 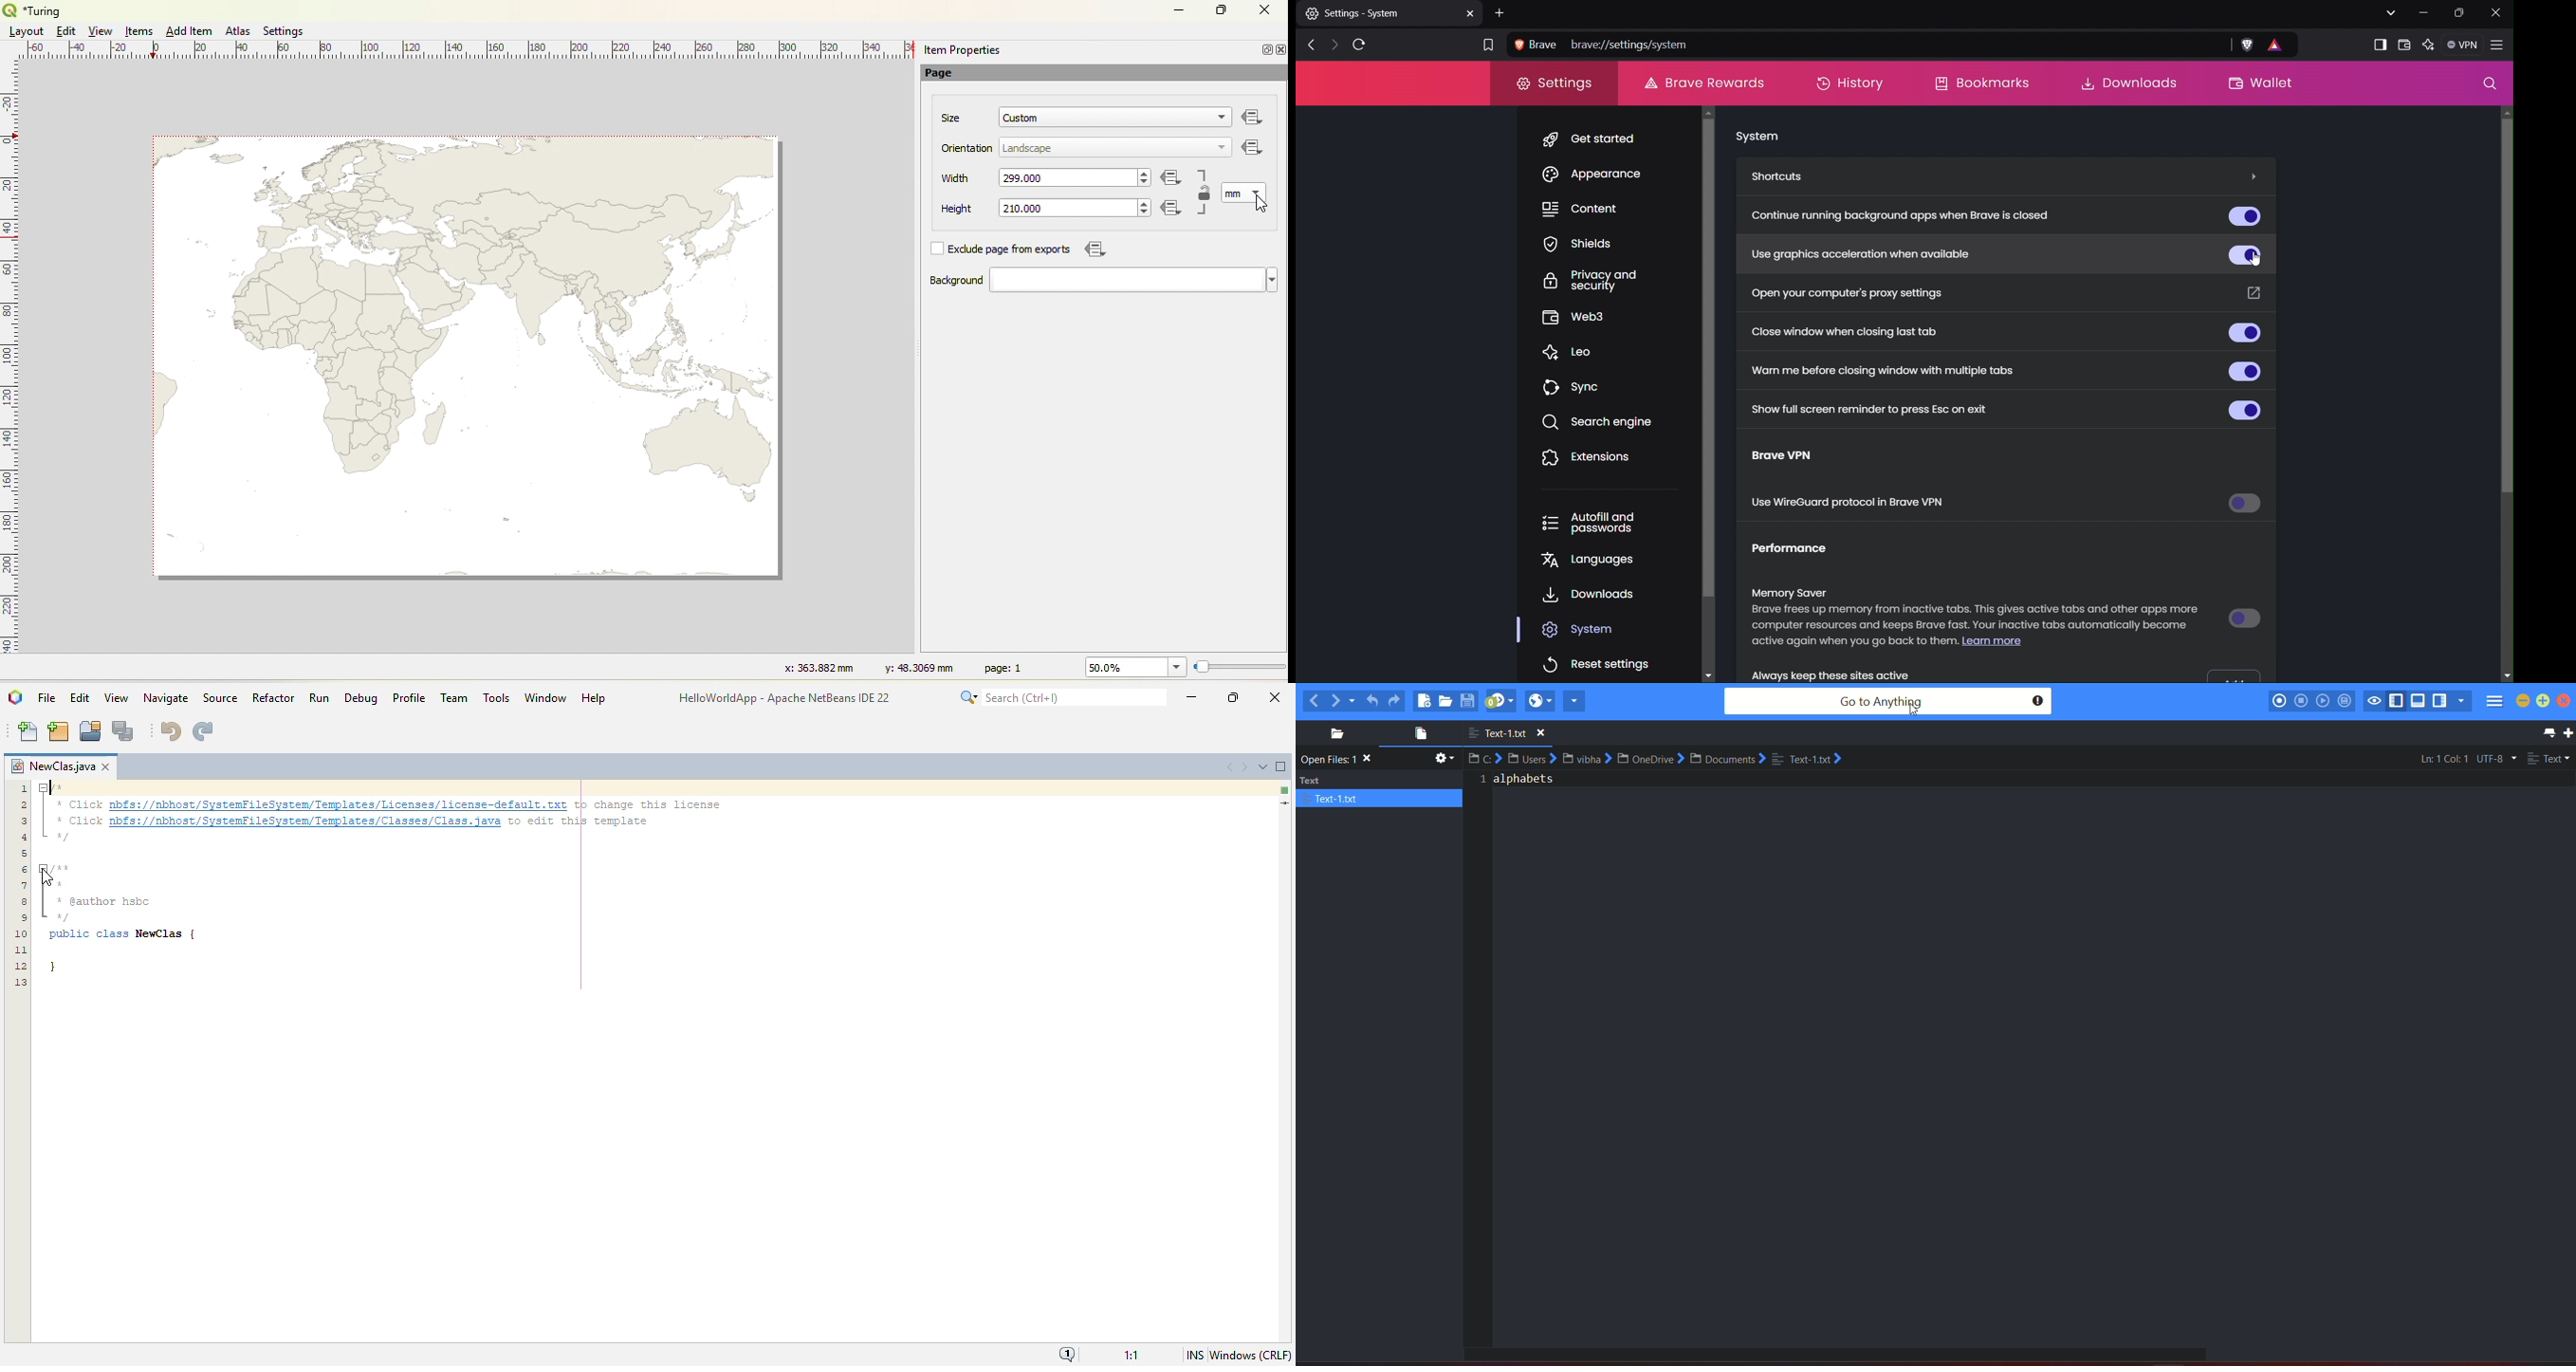 I want to click on Exclude page from exports, so click(x=1013, y=250).